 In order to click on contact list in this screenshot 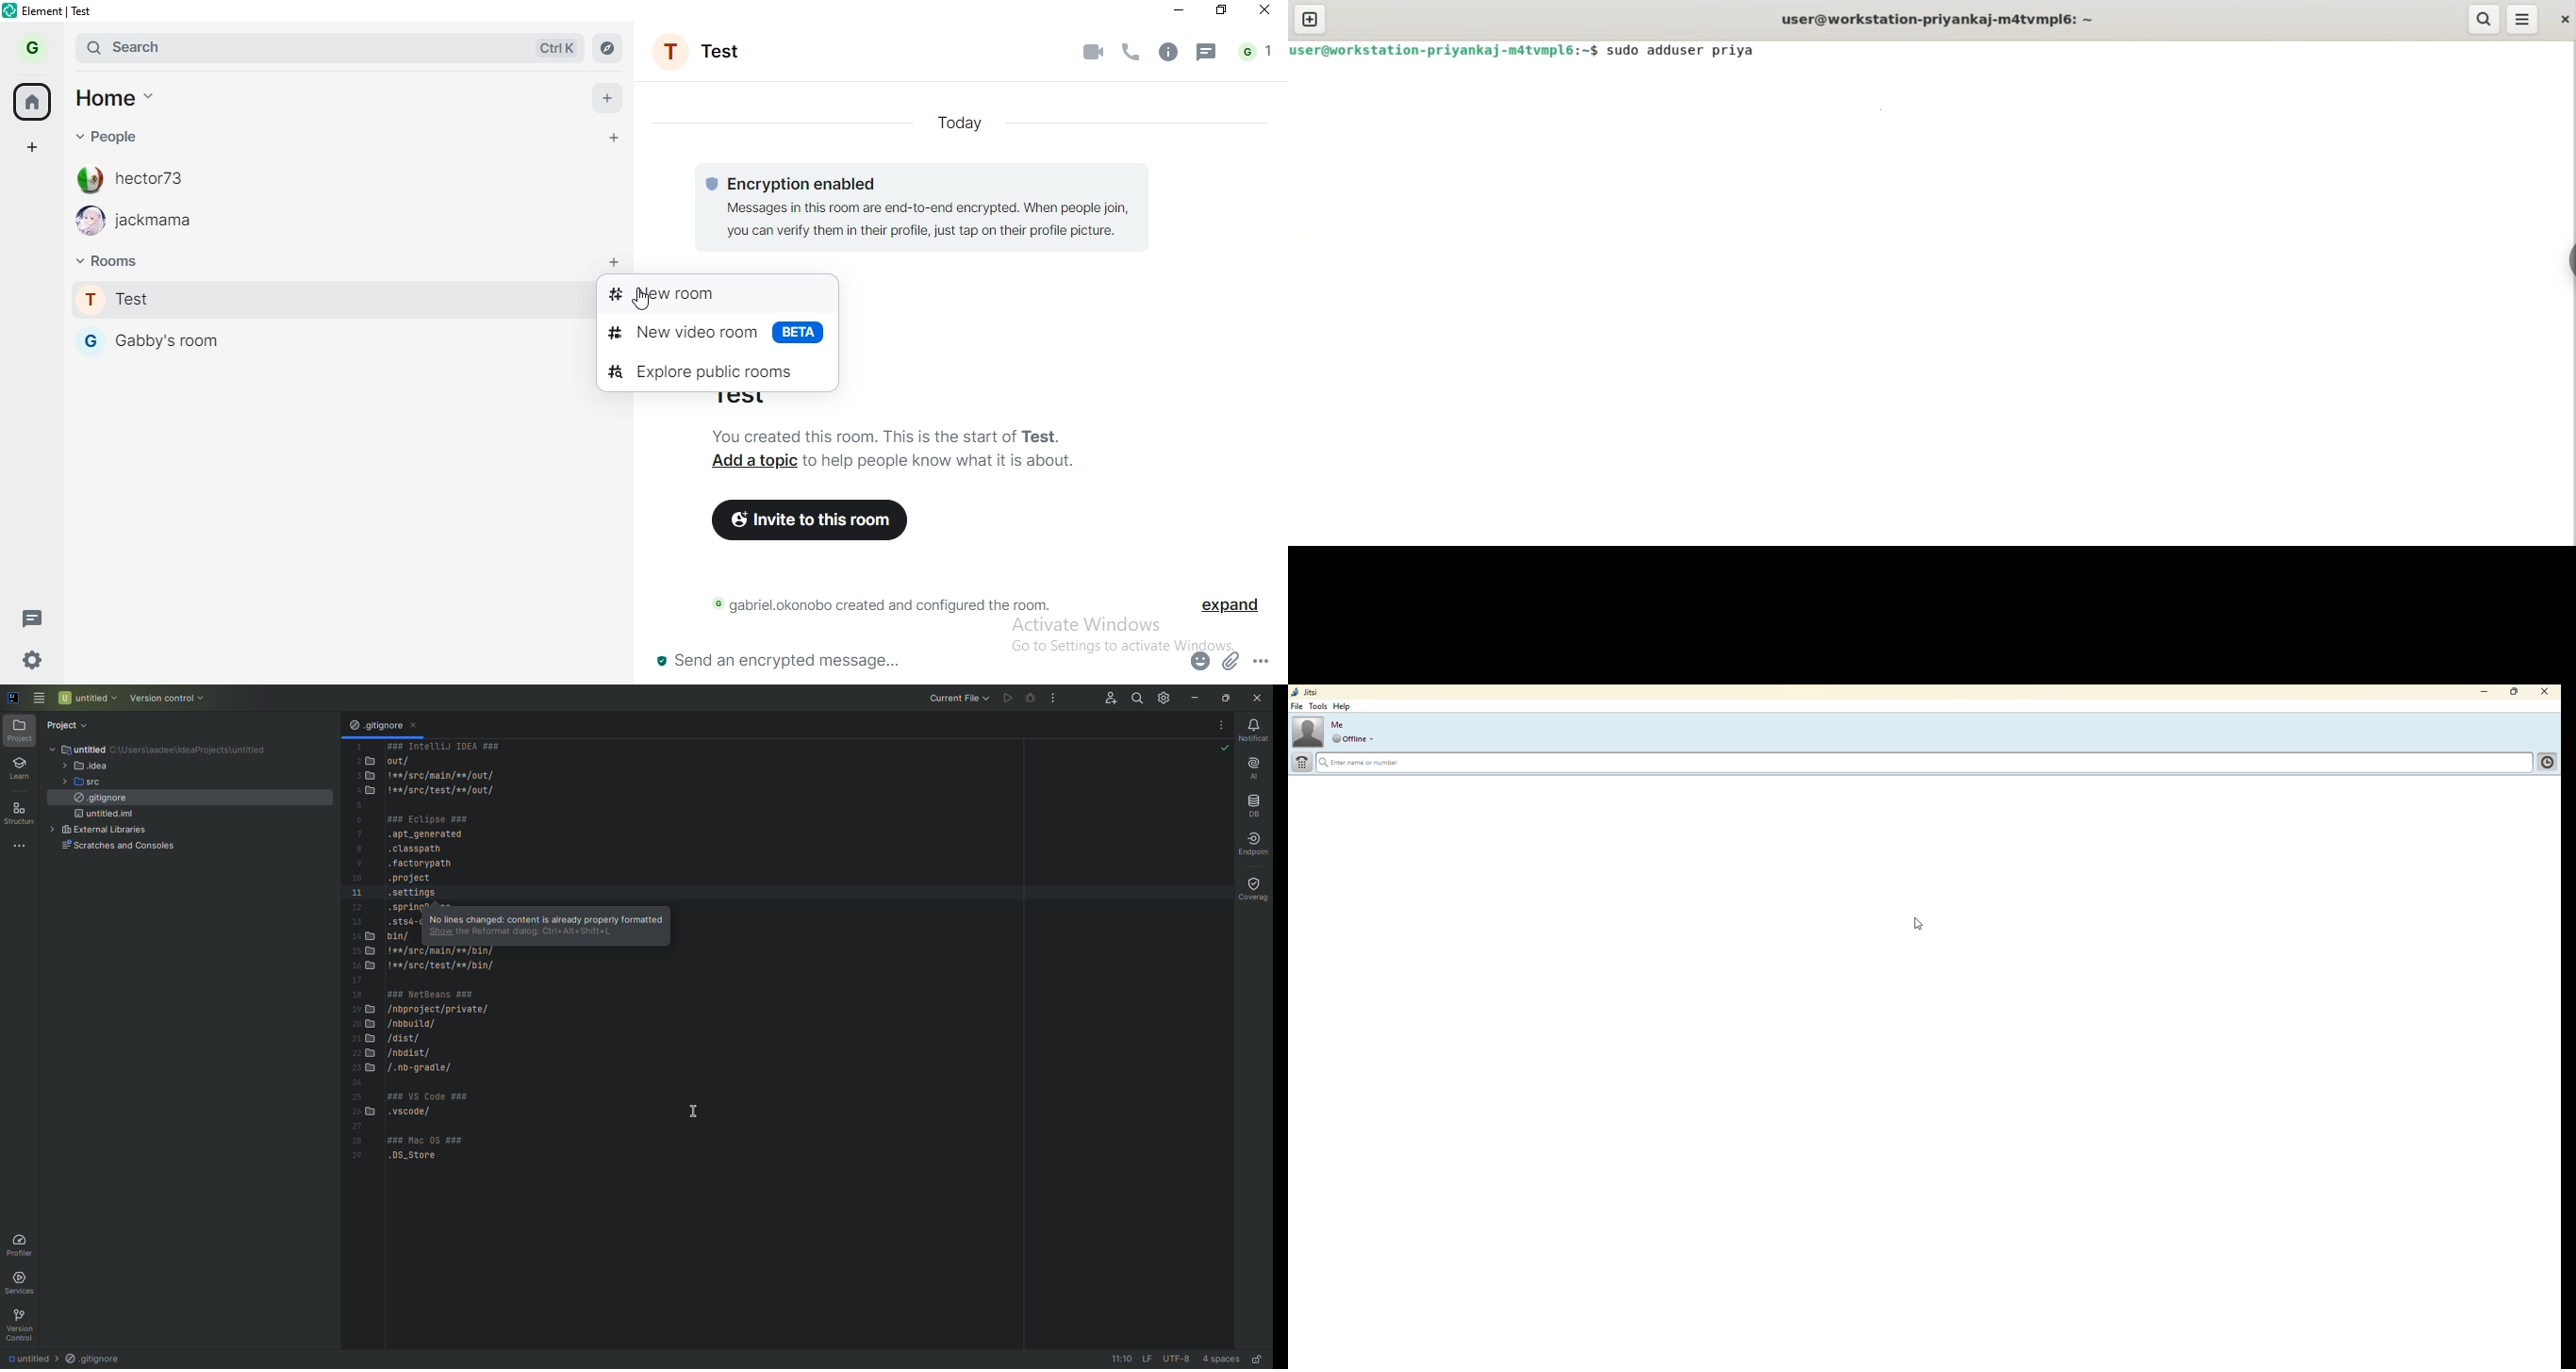, I will do `click(2546, 764)`.